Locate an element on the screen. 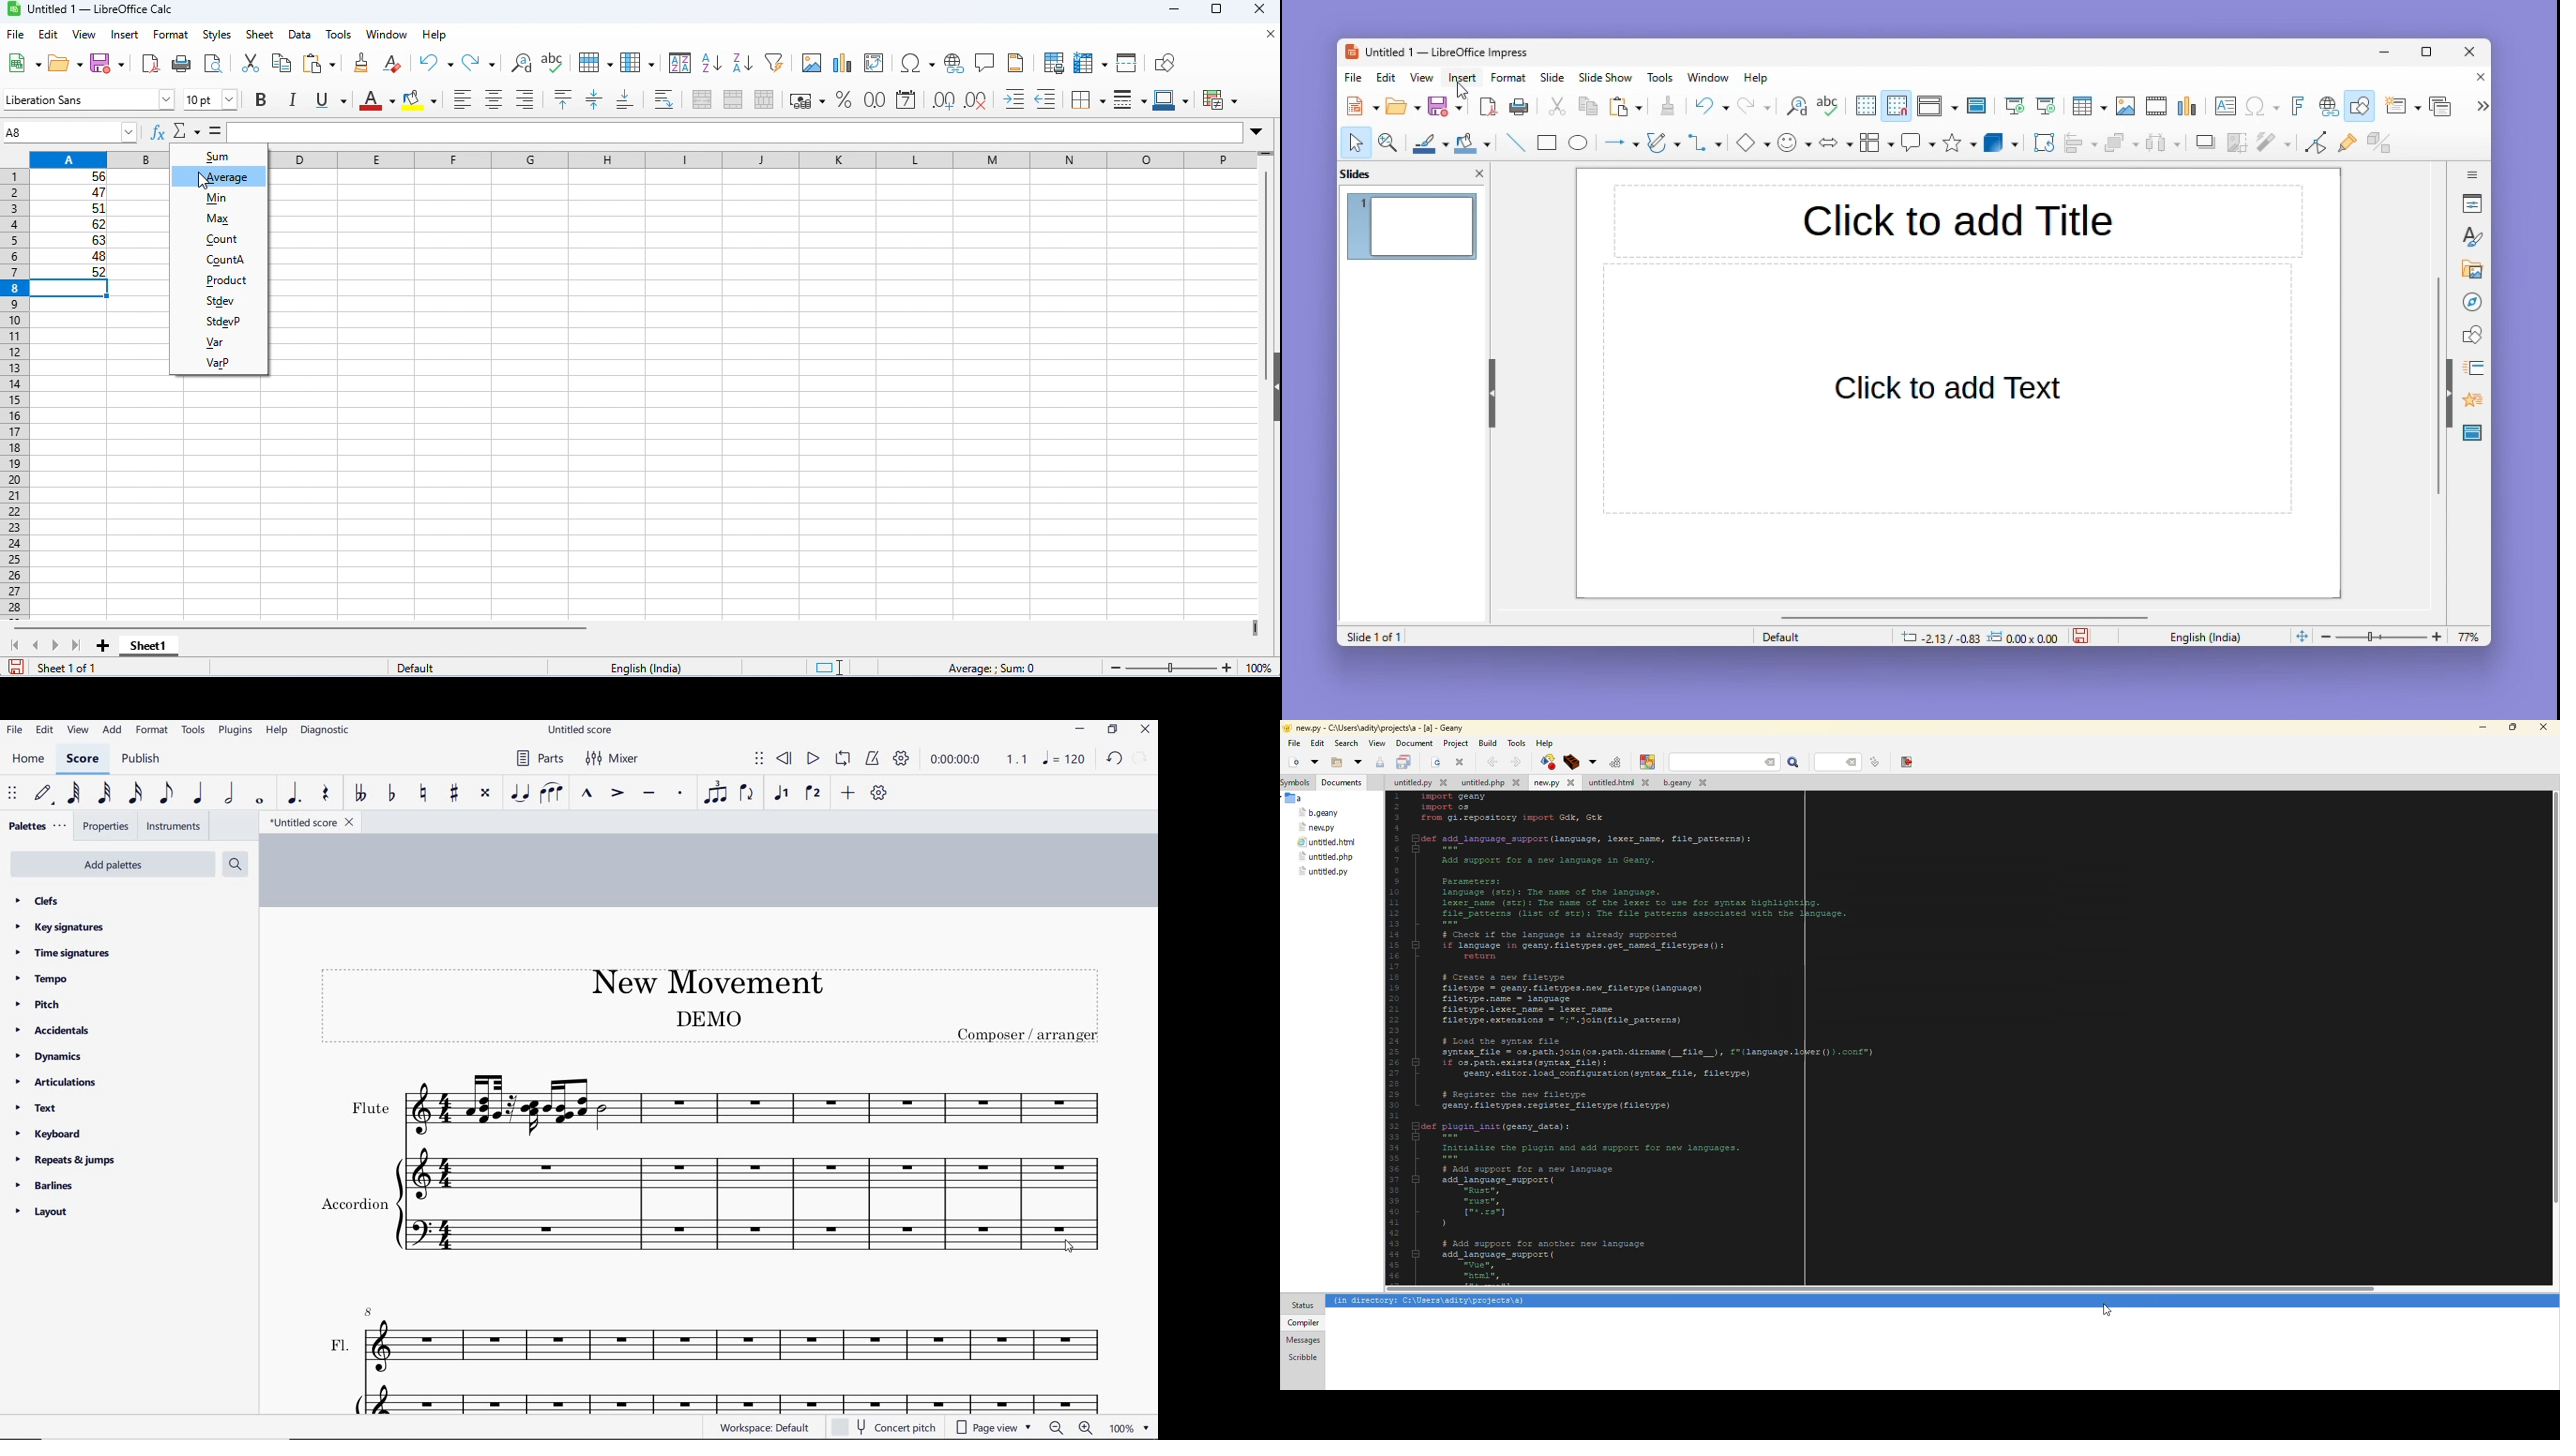  freeze rows and columns is located at coordinates (1092, 63).